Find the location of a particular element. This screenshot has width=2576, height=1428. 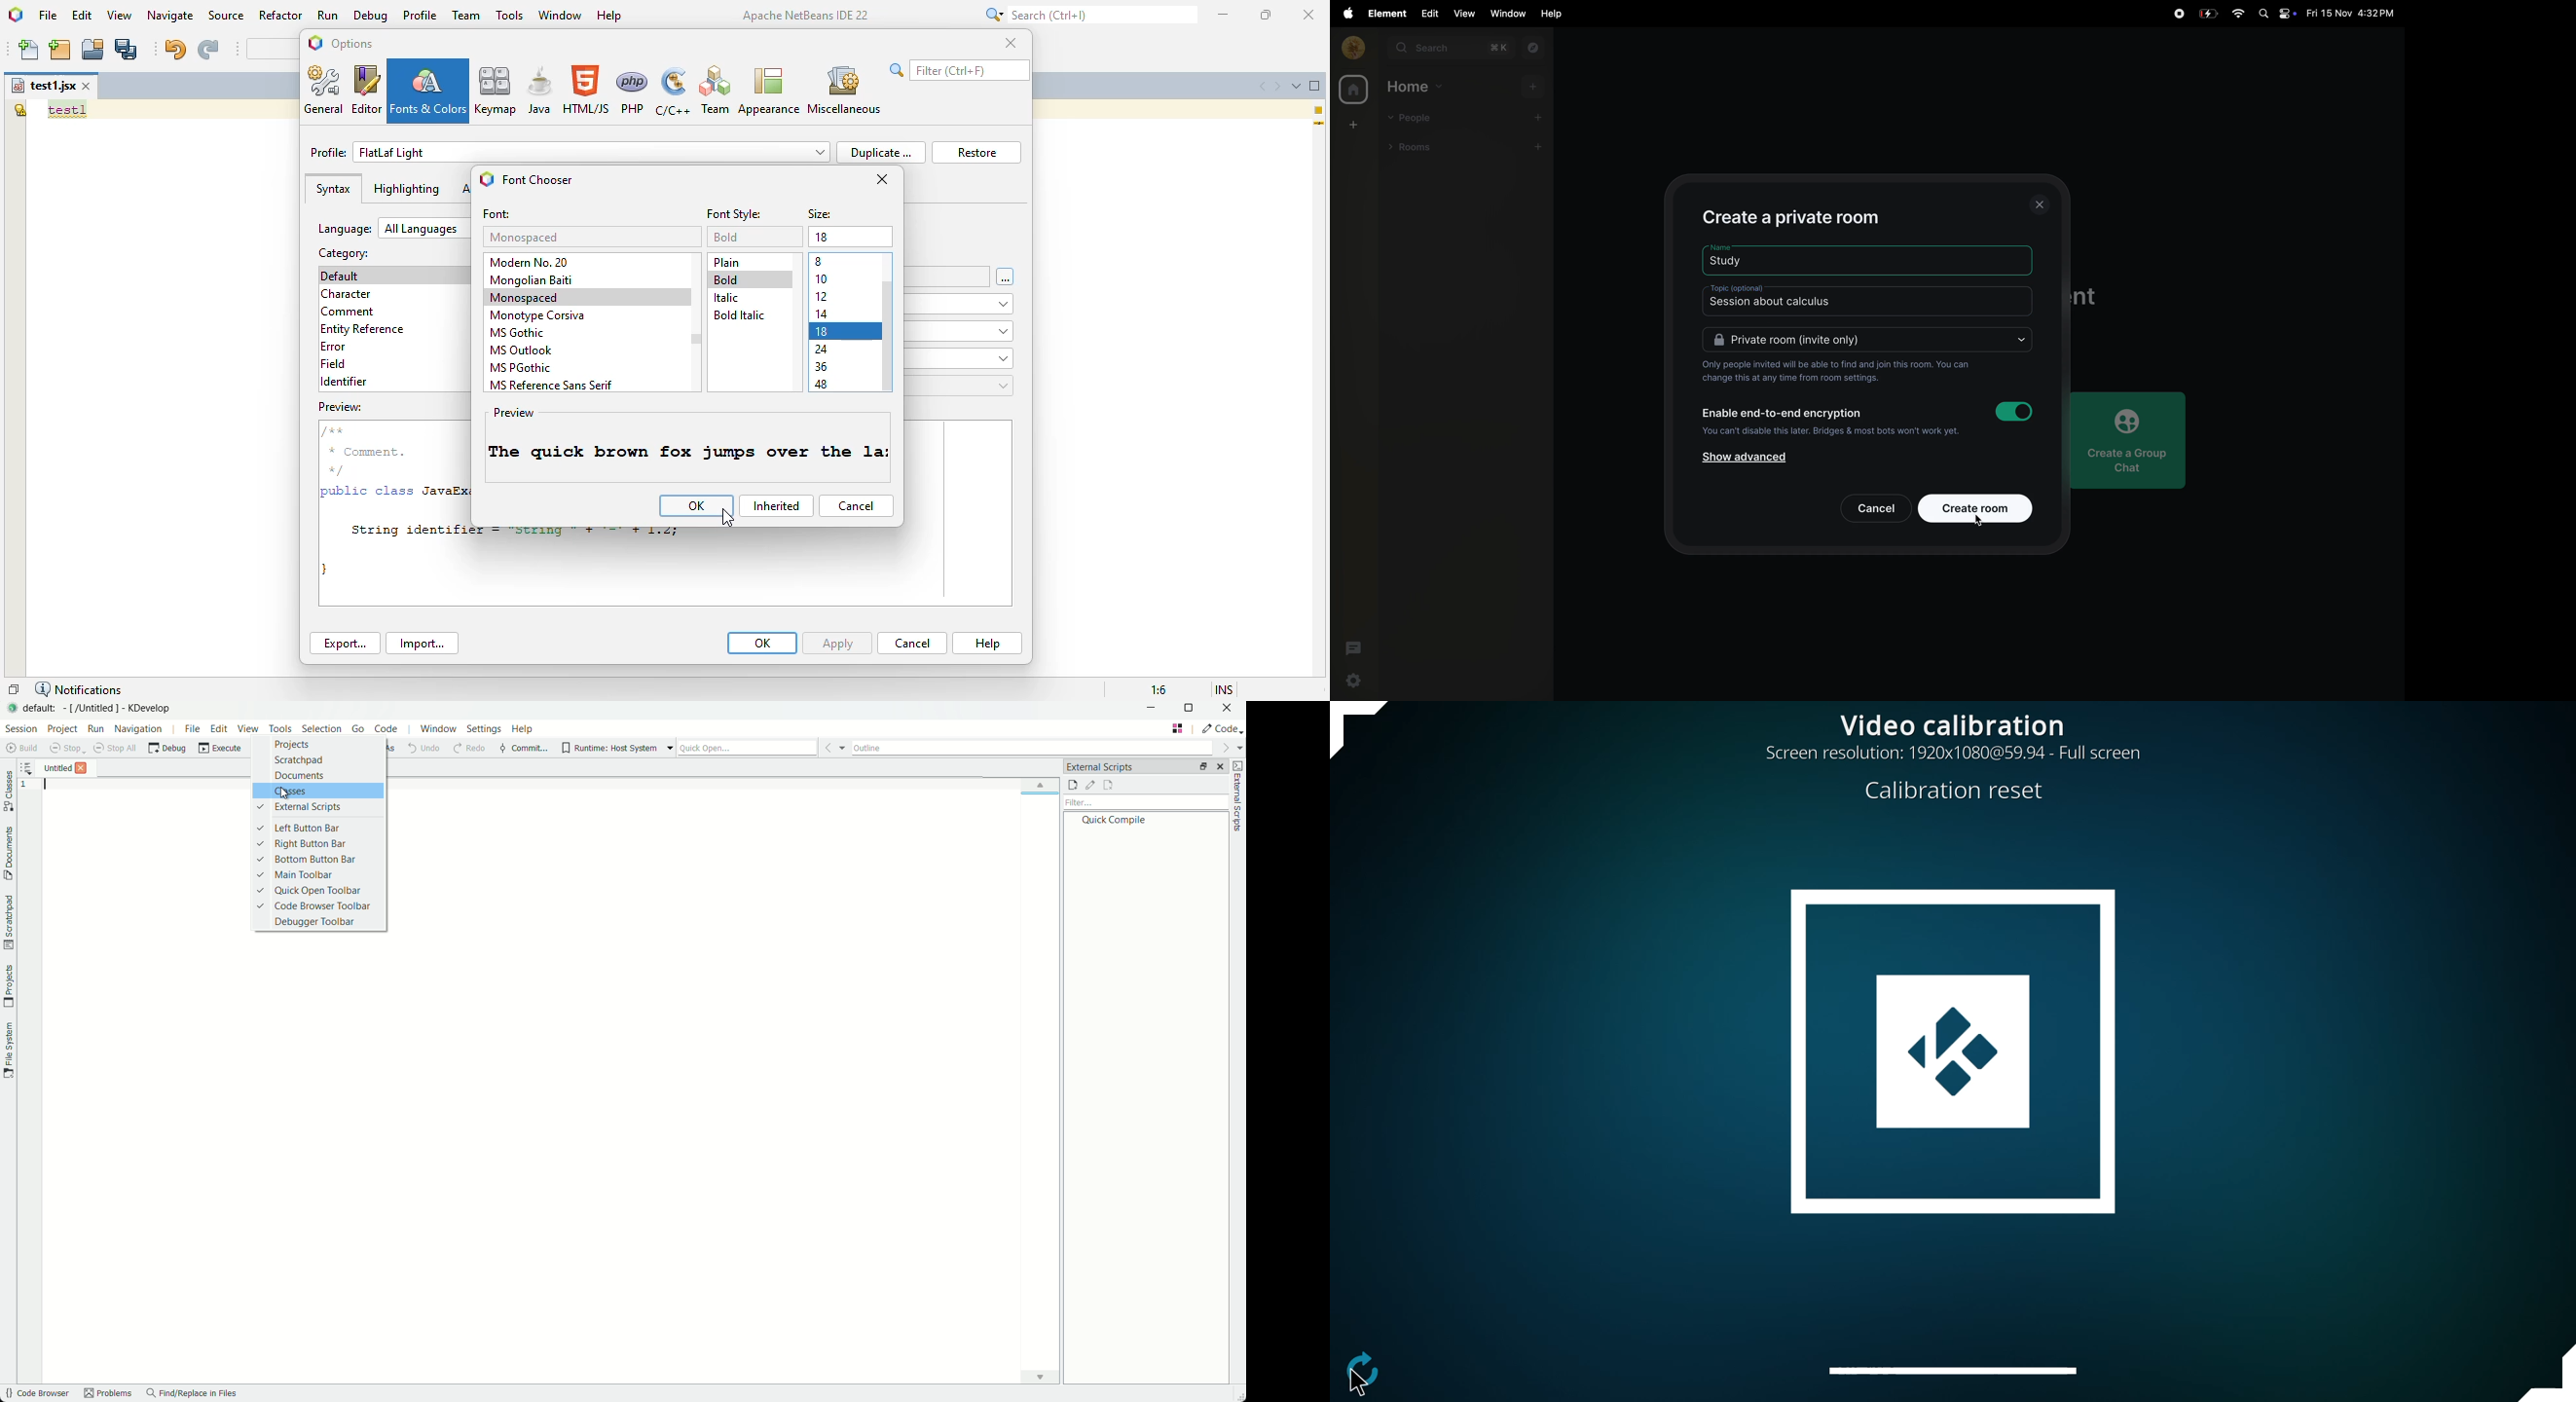

adjust is located at coordinates (2542, 1371).